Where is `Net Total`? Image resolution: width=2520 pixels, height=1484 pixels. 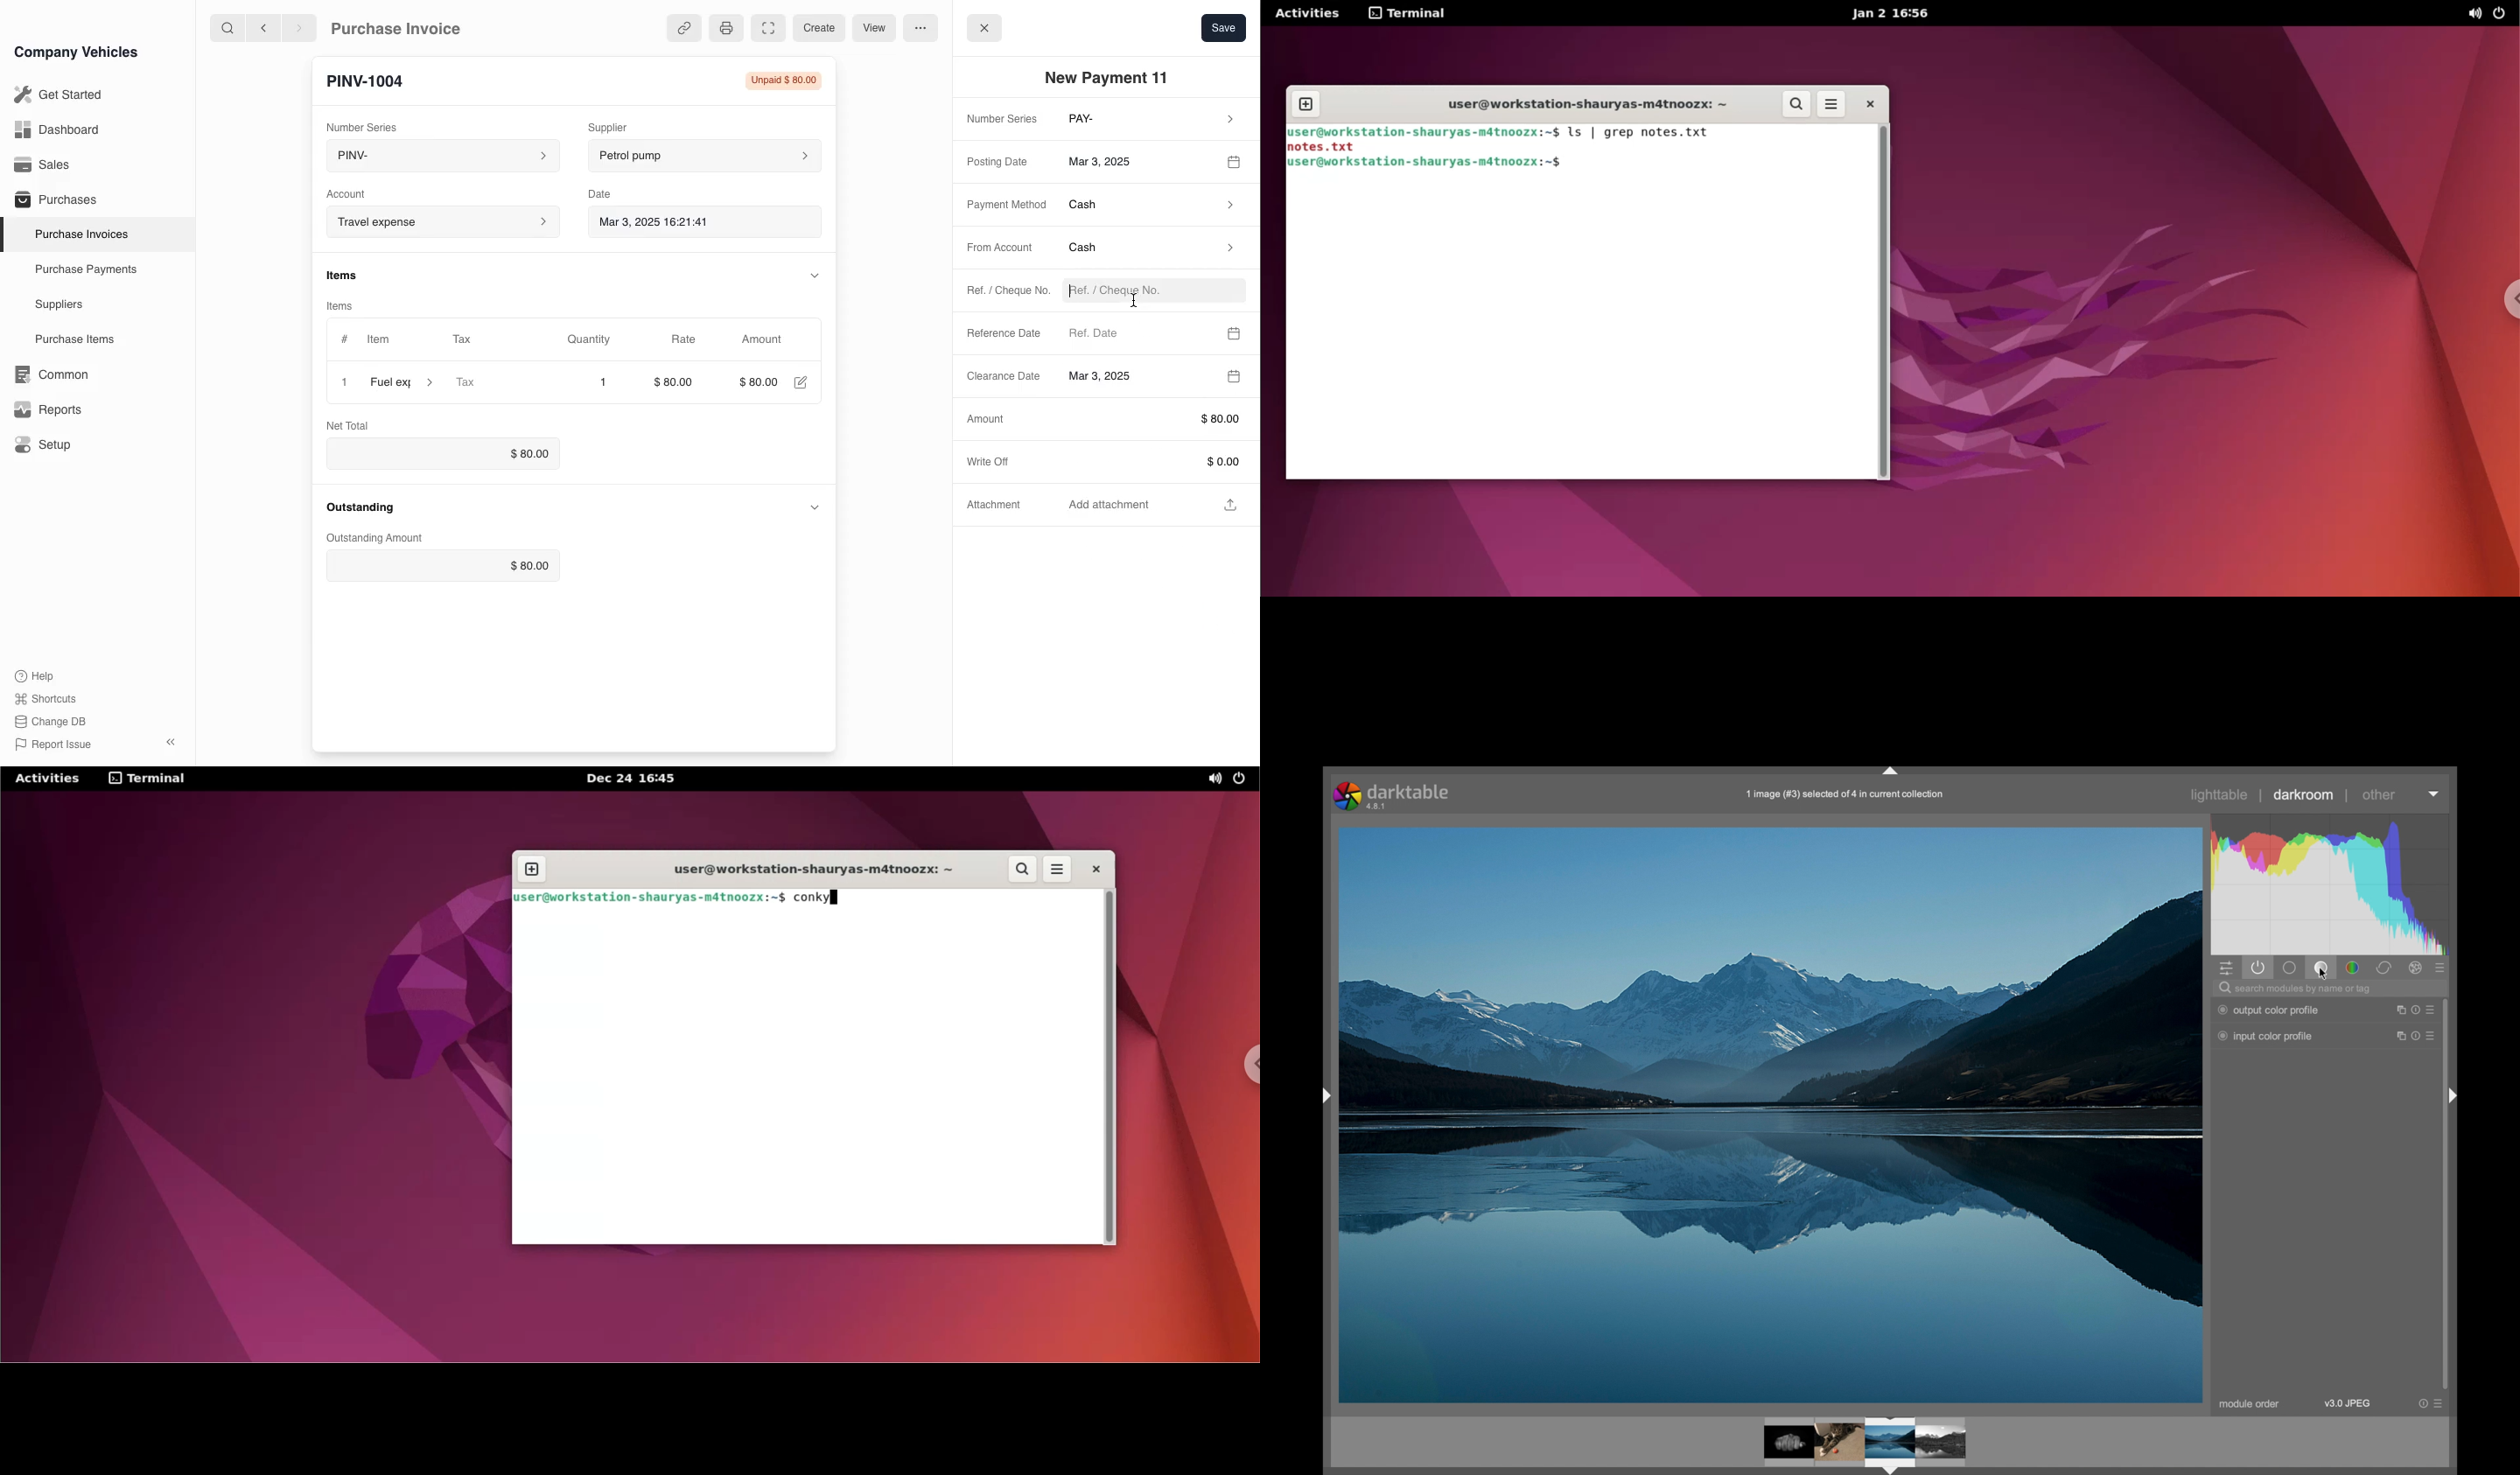 Net Total is located at coordinates (351, 424).